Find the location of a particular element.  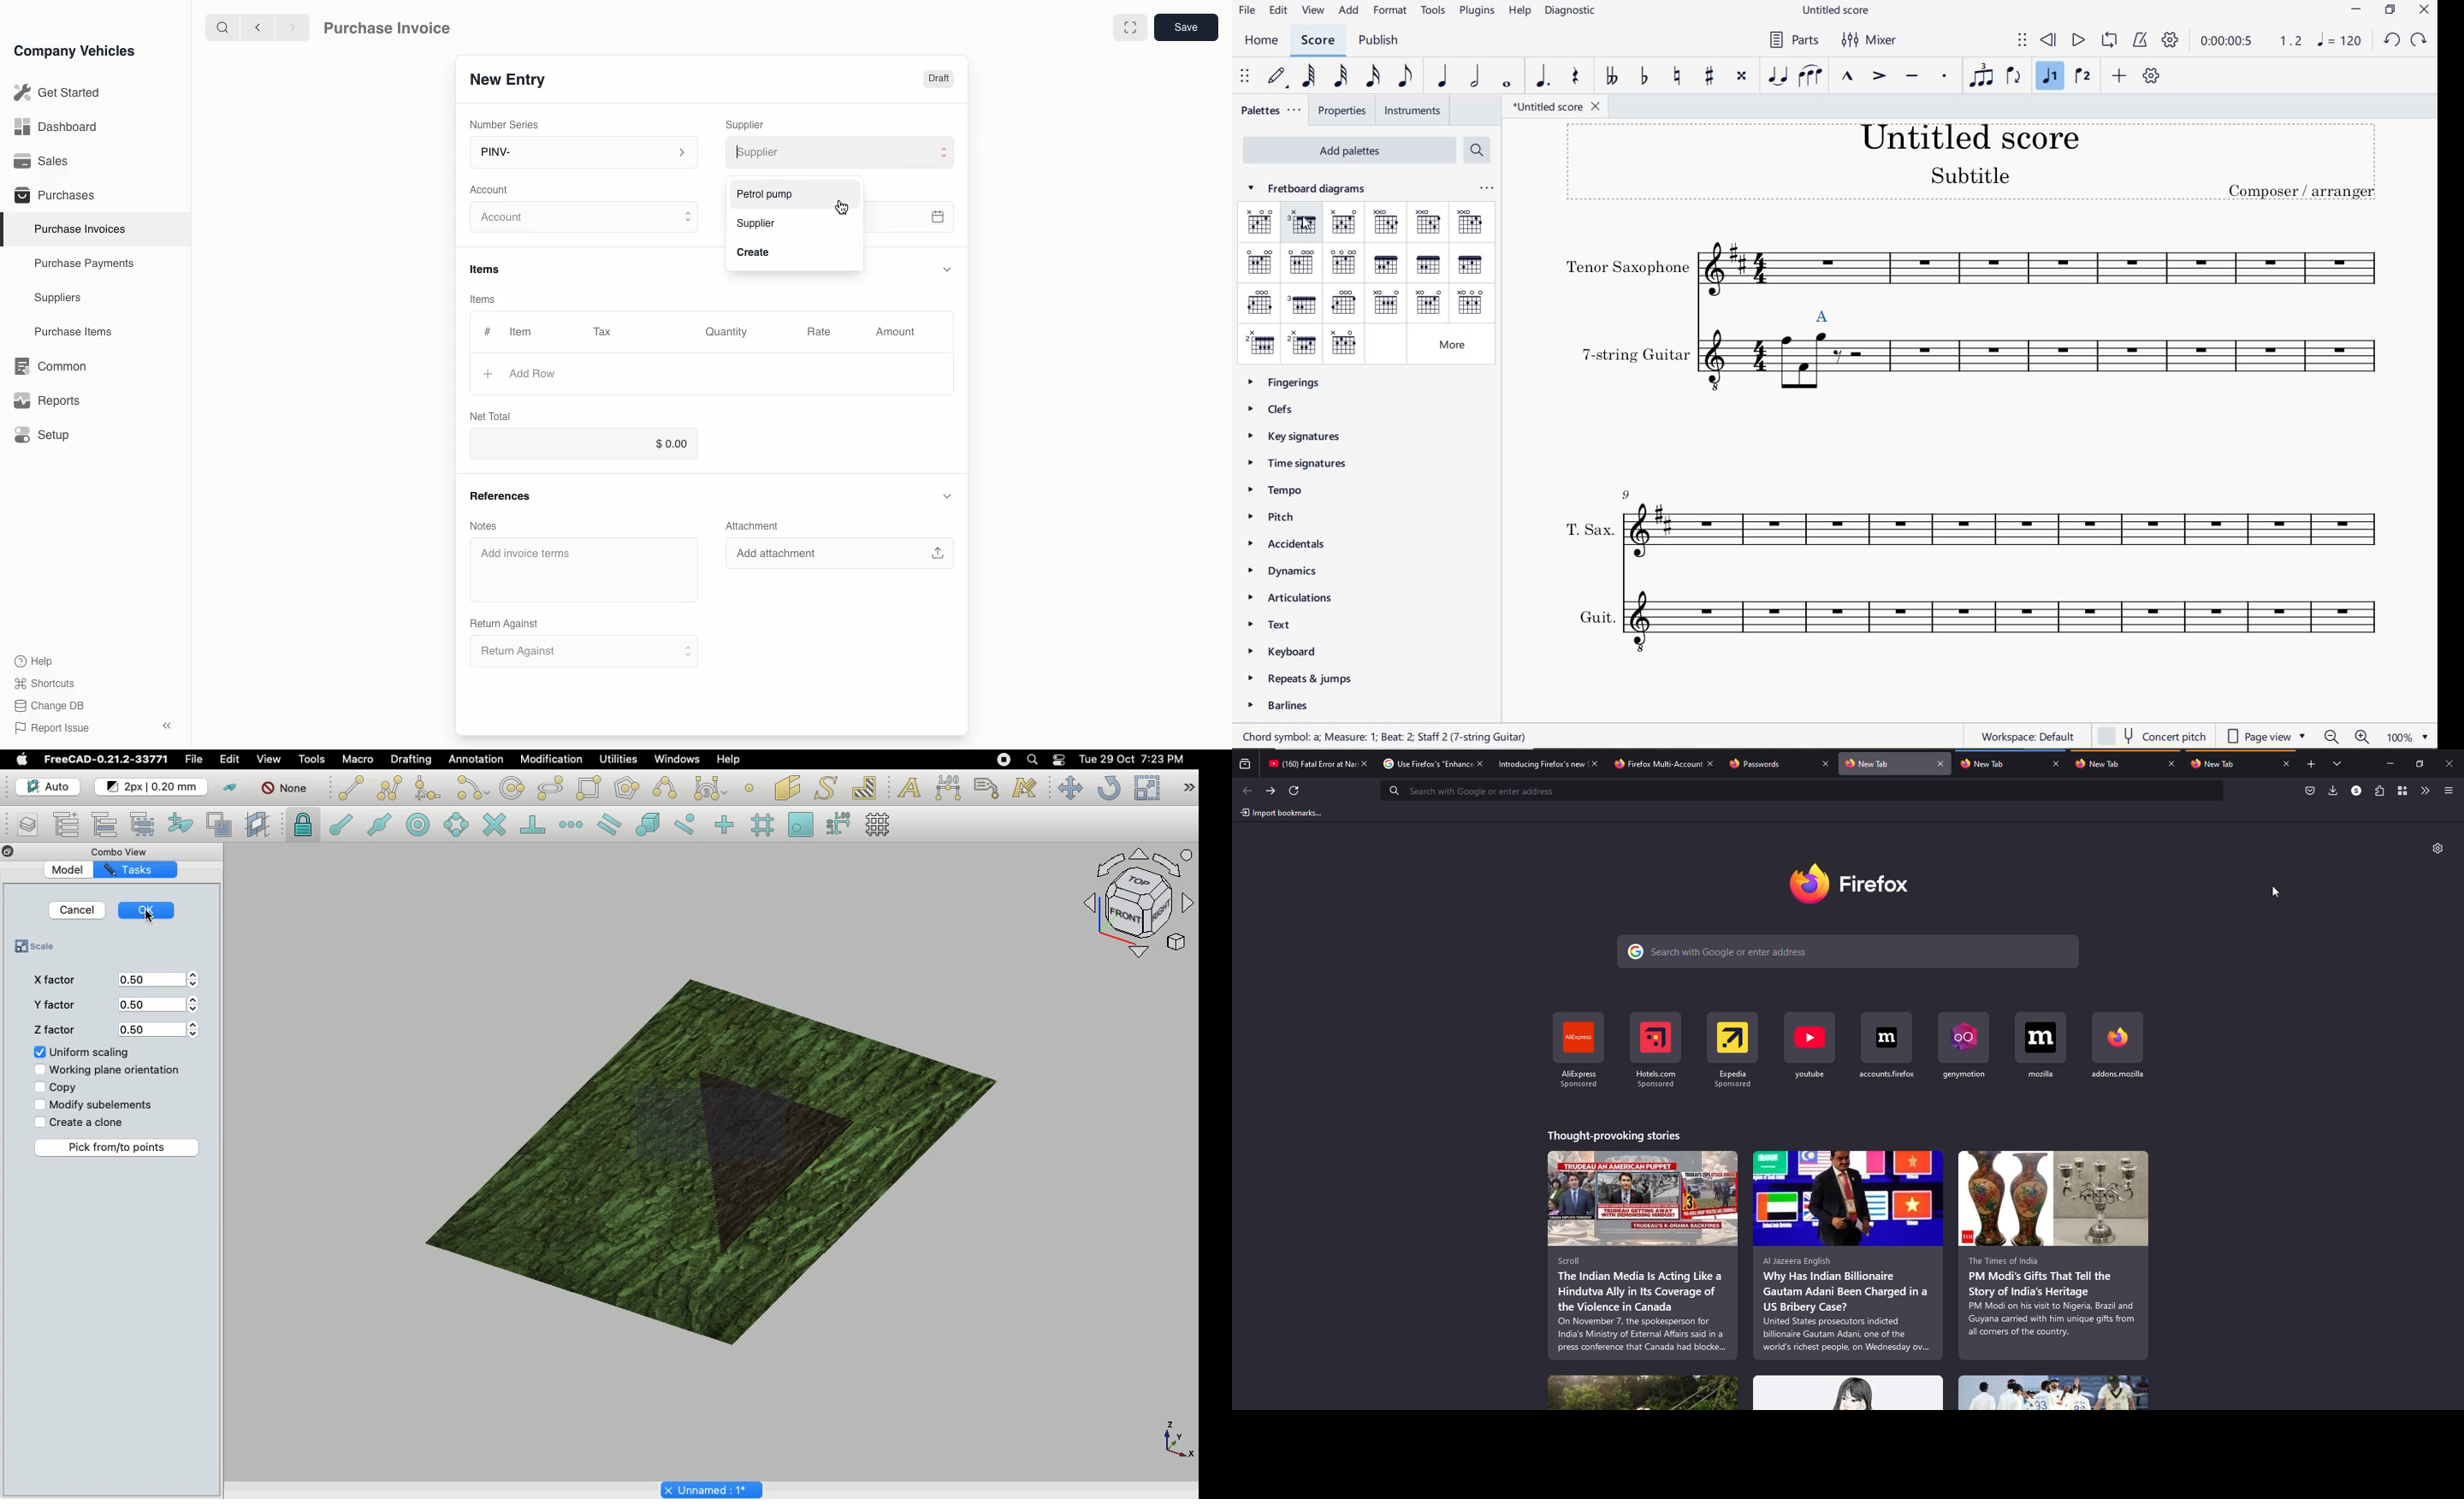

Supplier BN is located at coordinates (789, 224).